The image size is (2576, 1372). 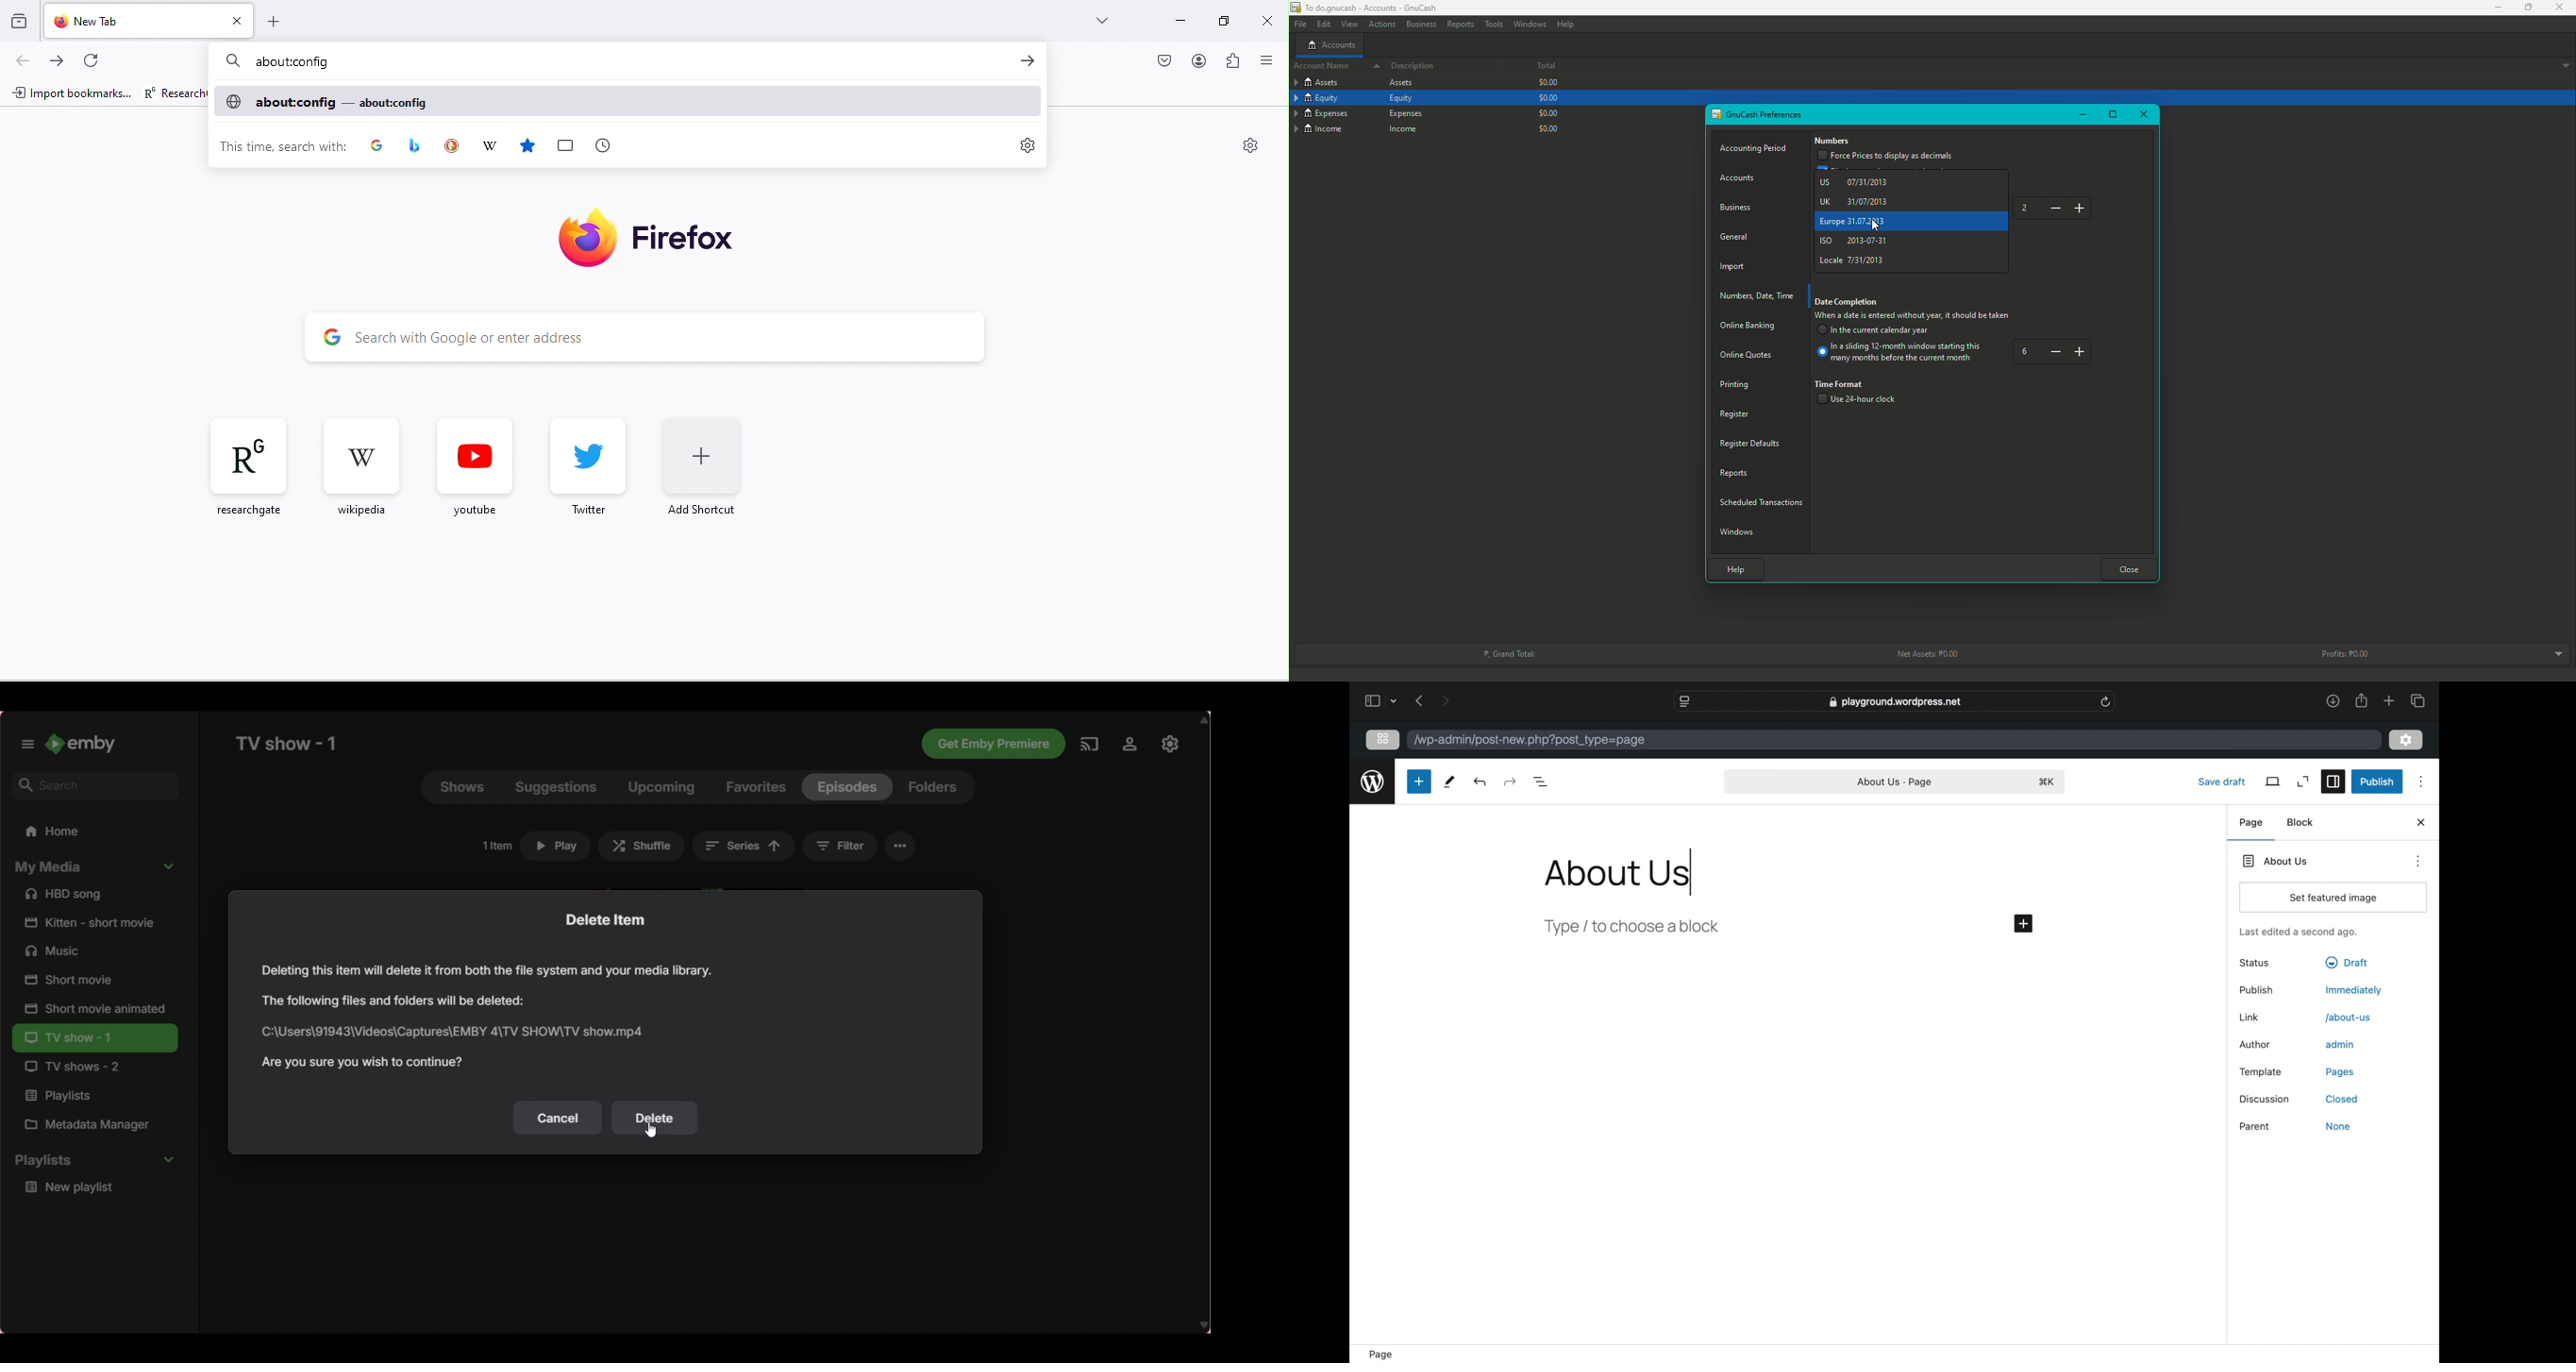 What do you see at coordinates (2253, 823) in the screenshot?
I see `page` at bounding box center [2253, 823].